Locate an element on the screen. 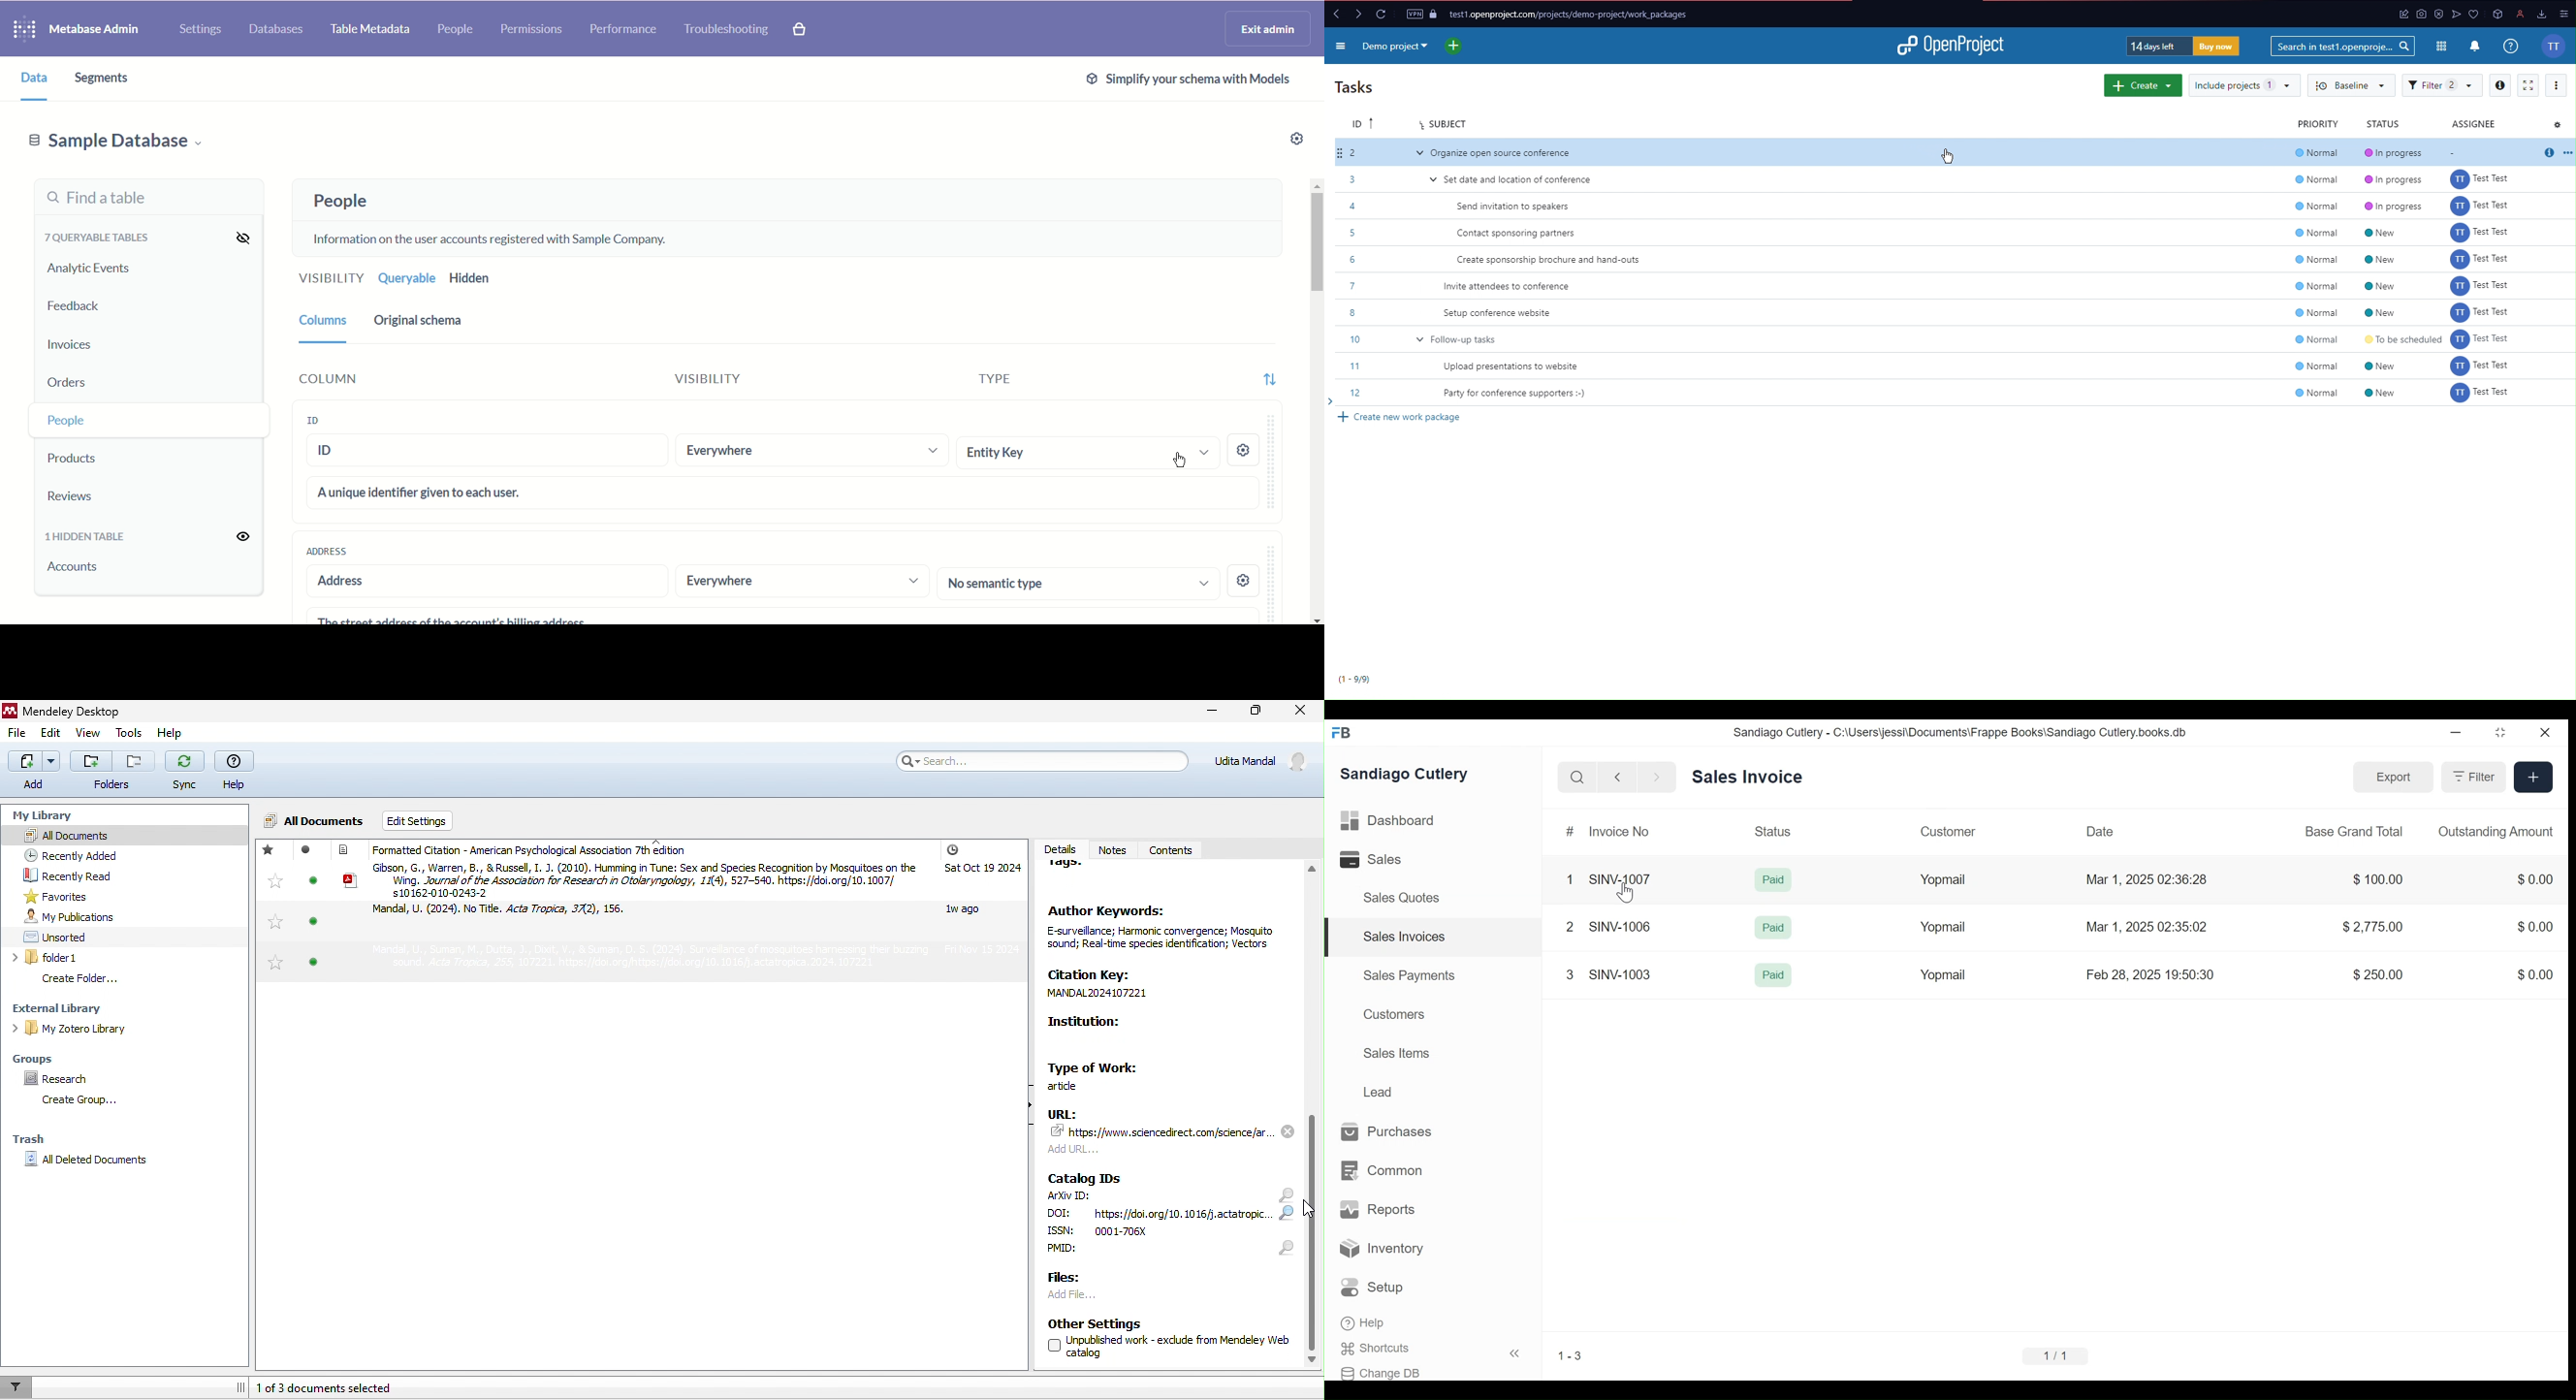 Image resolution: width=2576 pixels, height=1400 pixels. Minimize is located at coordinates (2455, 732).